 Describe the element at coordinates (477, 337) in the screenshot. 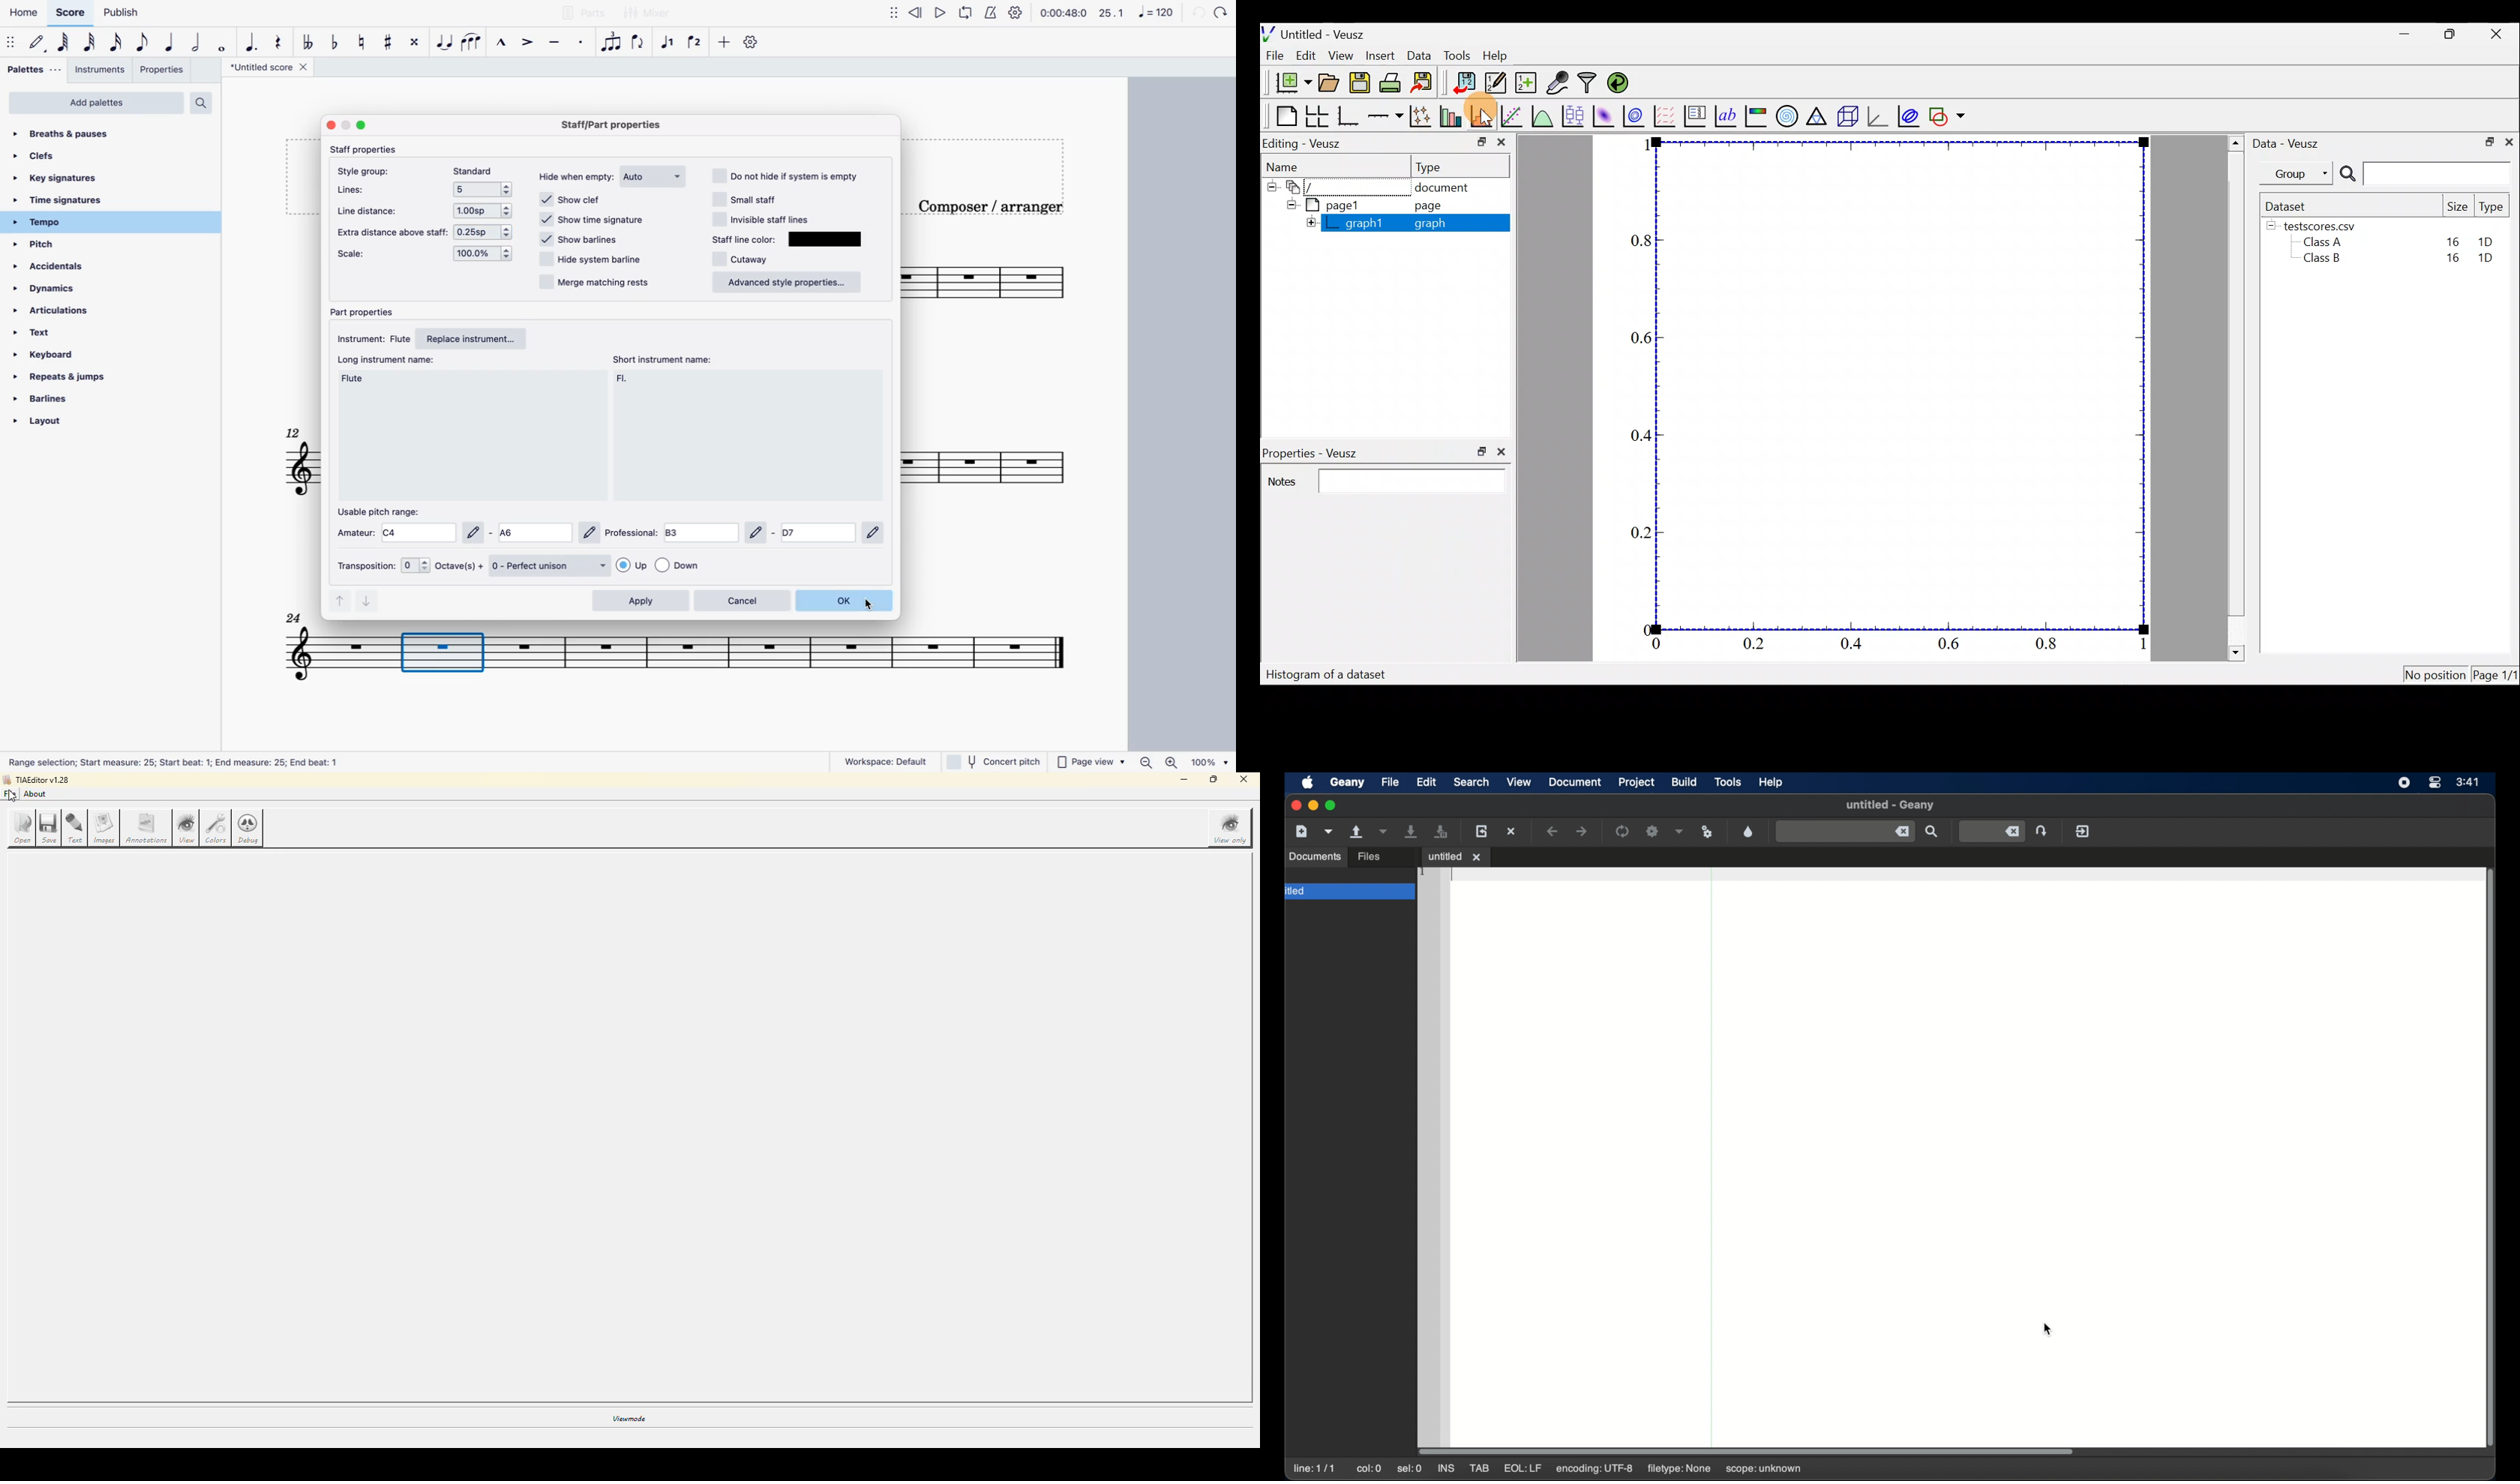

I see `replace instrument` at that location.